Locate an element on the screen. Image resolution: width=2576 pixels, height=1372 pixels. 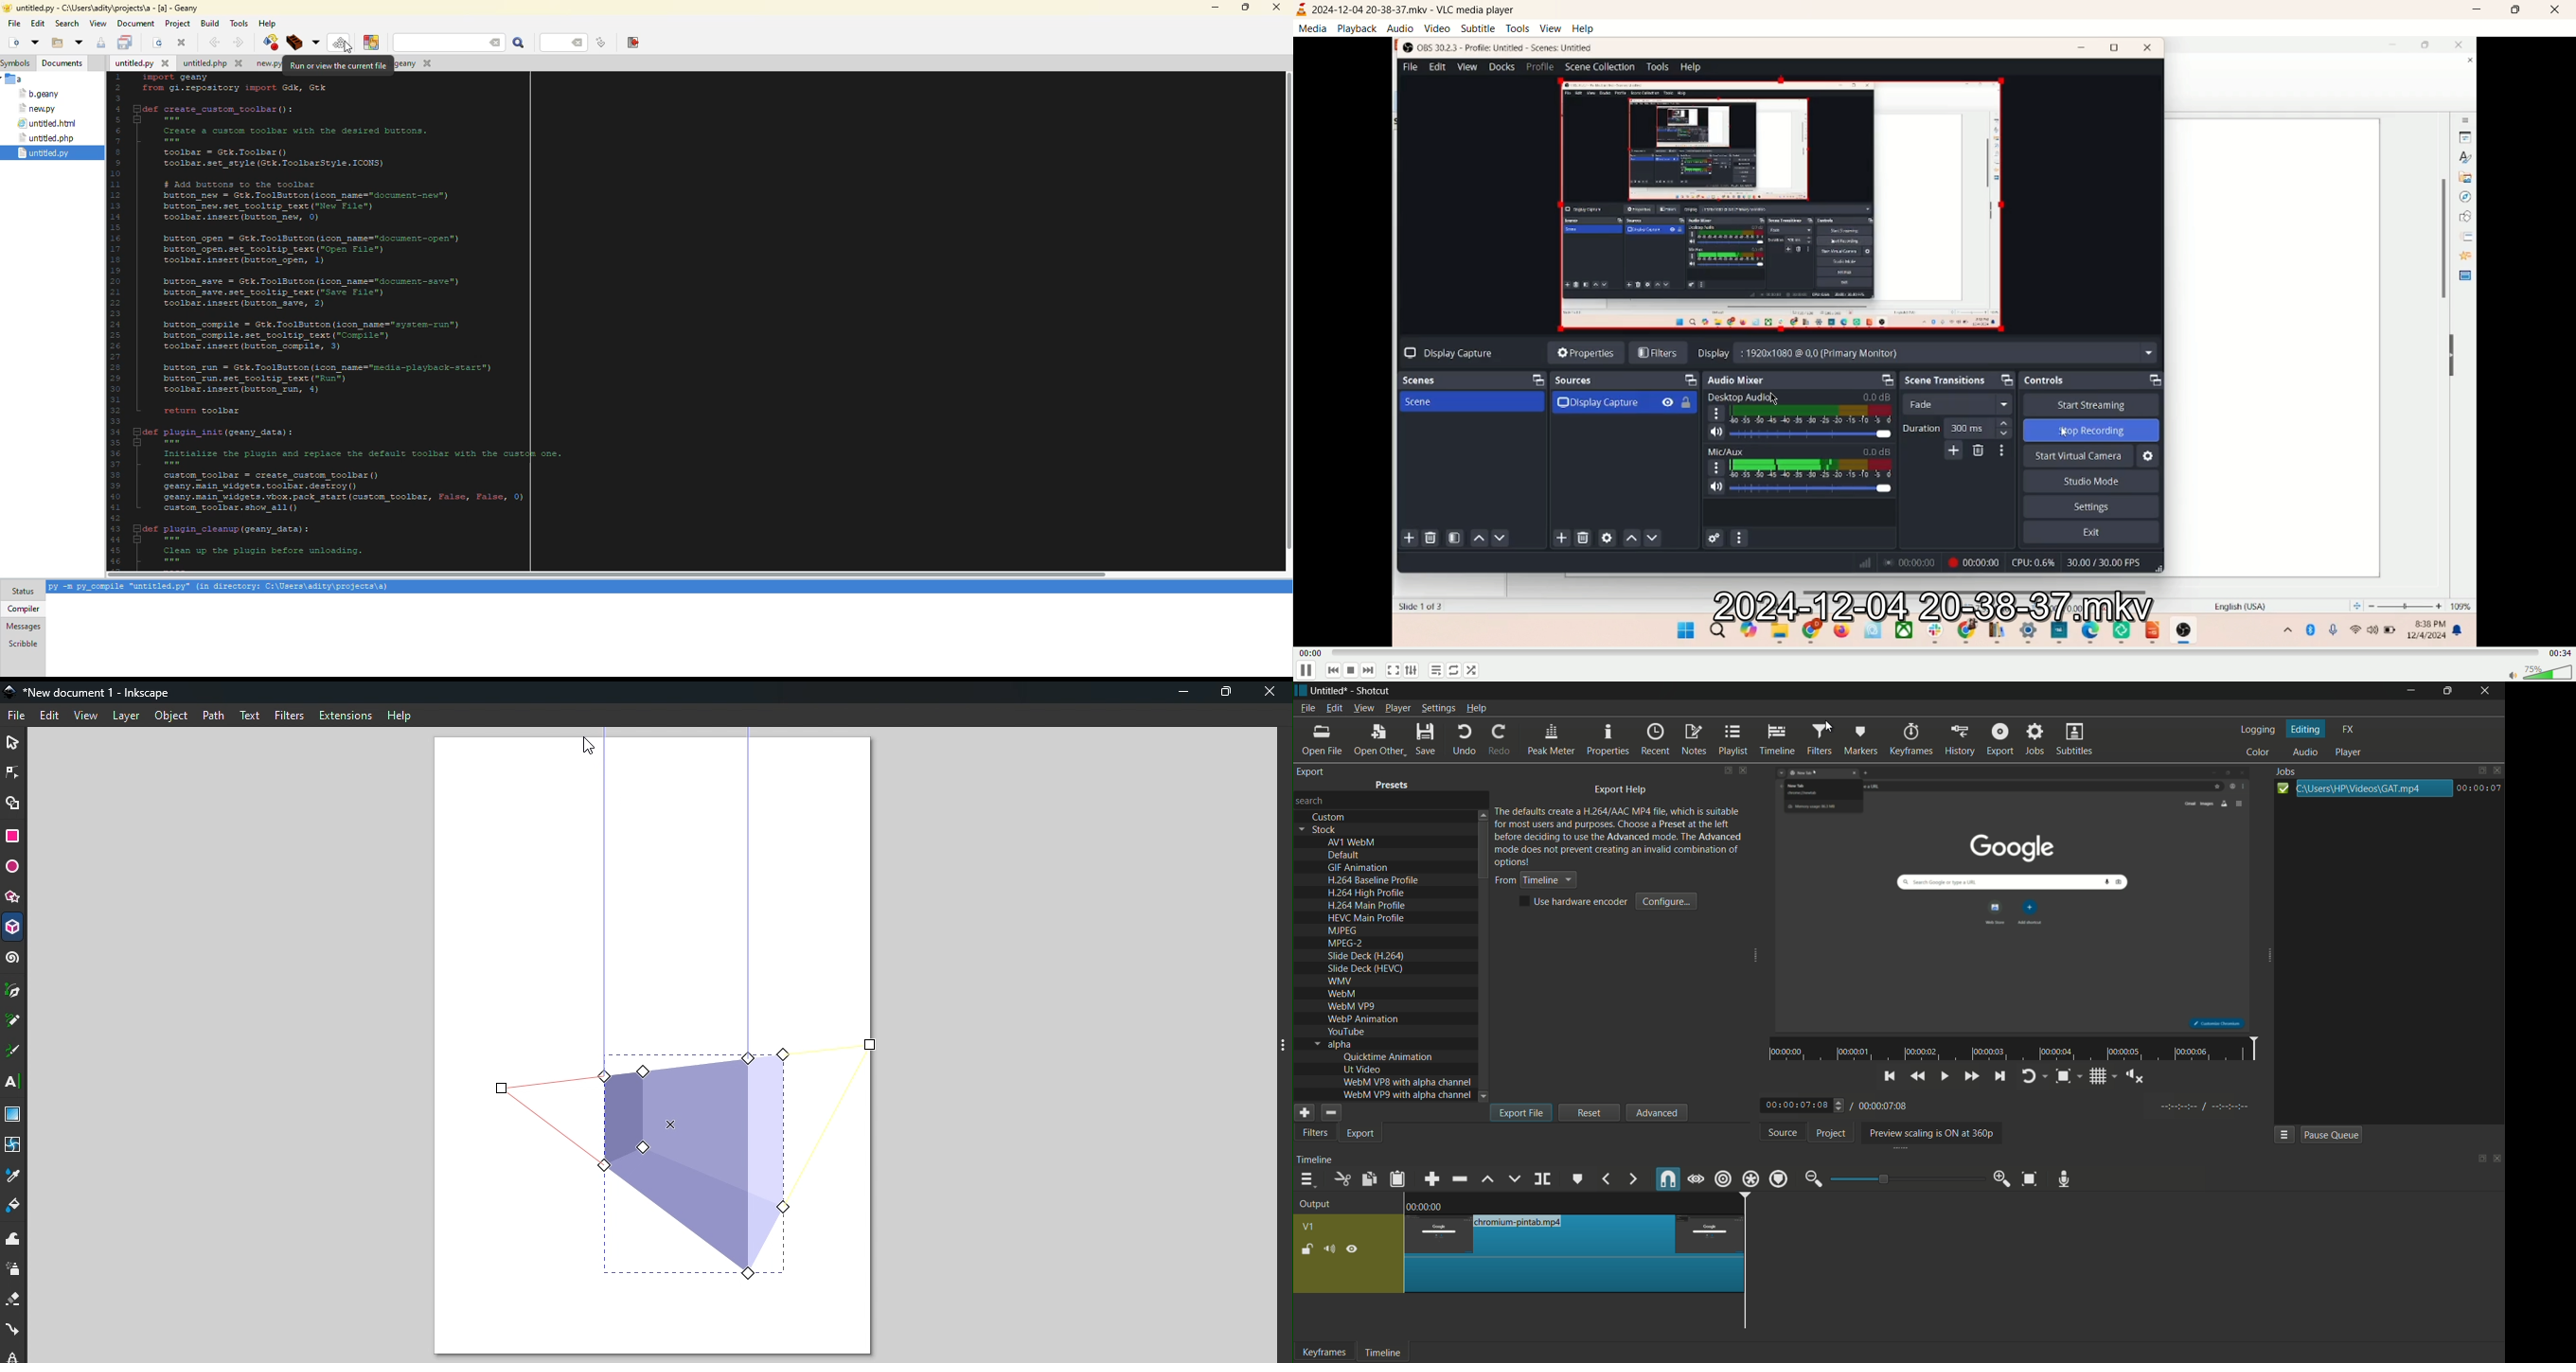
create or edit marker is located at coordinates (1578, 1179).